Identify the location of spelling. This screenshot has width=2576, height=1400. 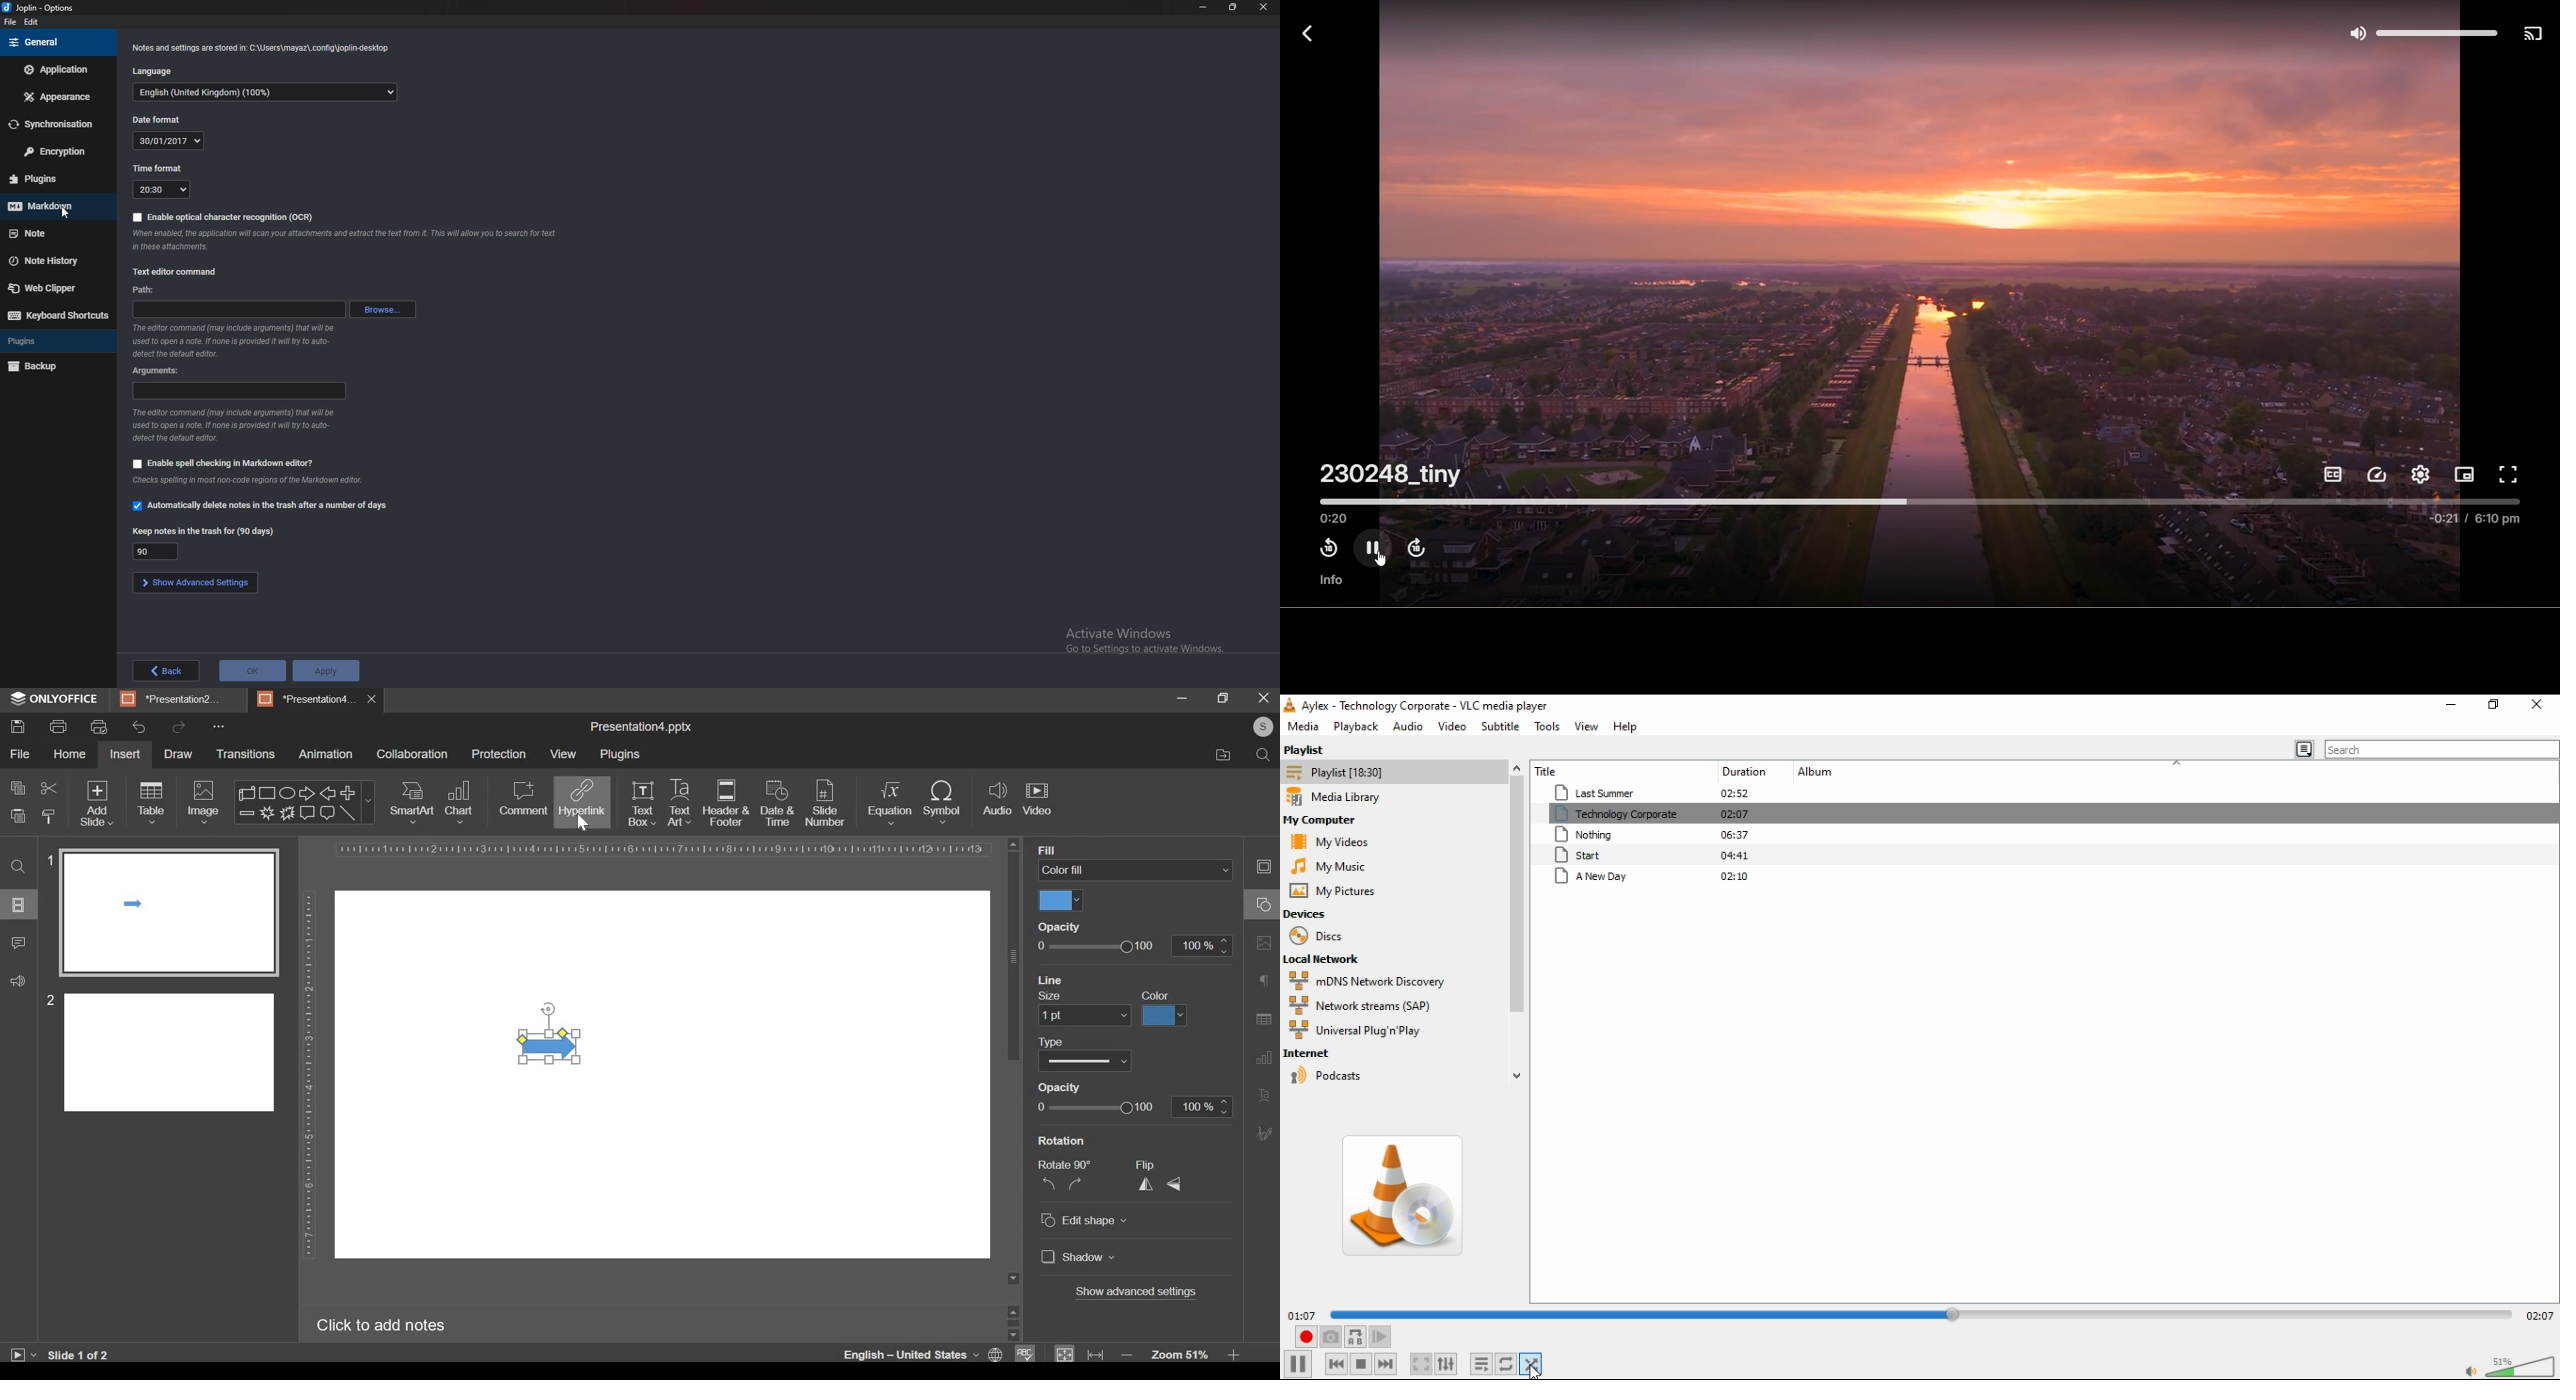
(1024, 1349).